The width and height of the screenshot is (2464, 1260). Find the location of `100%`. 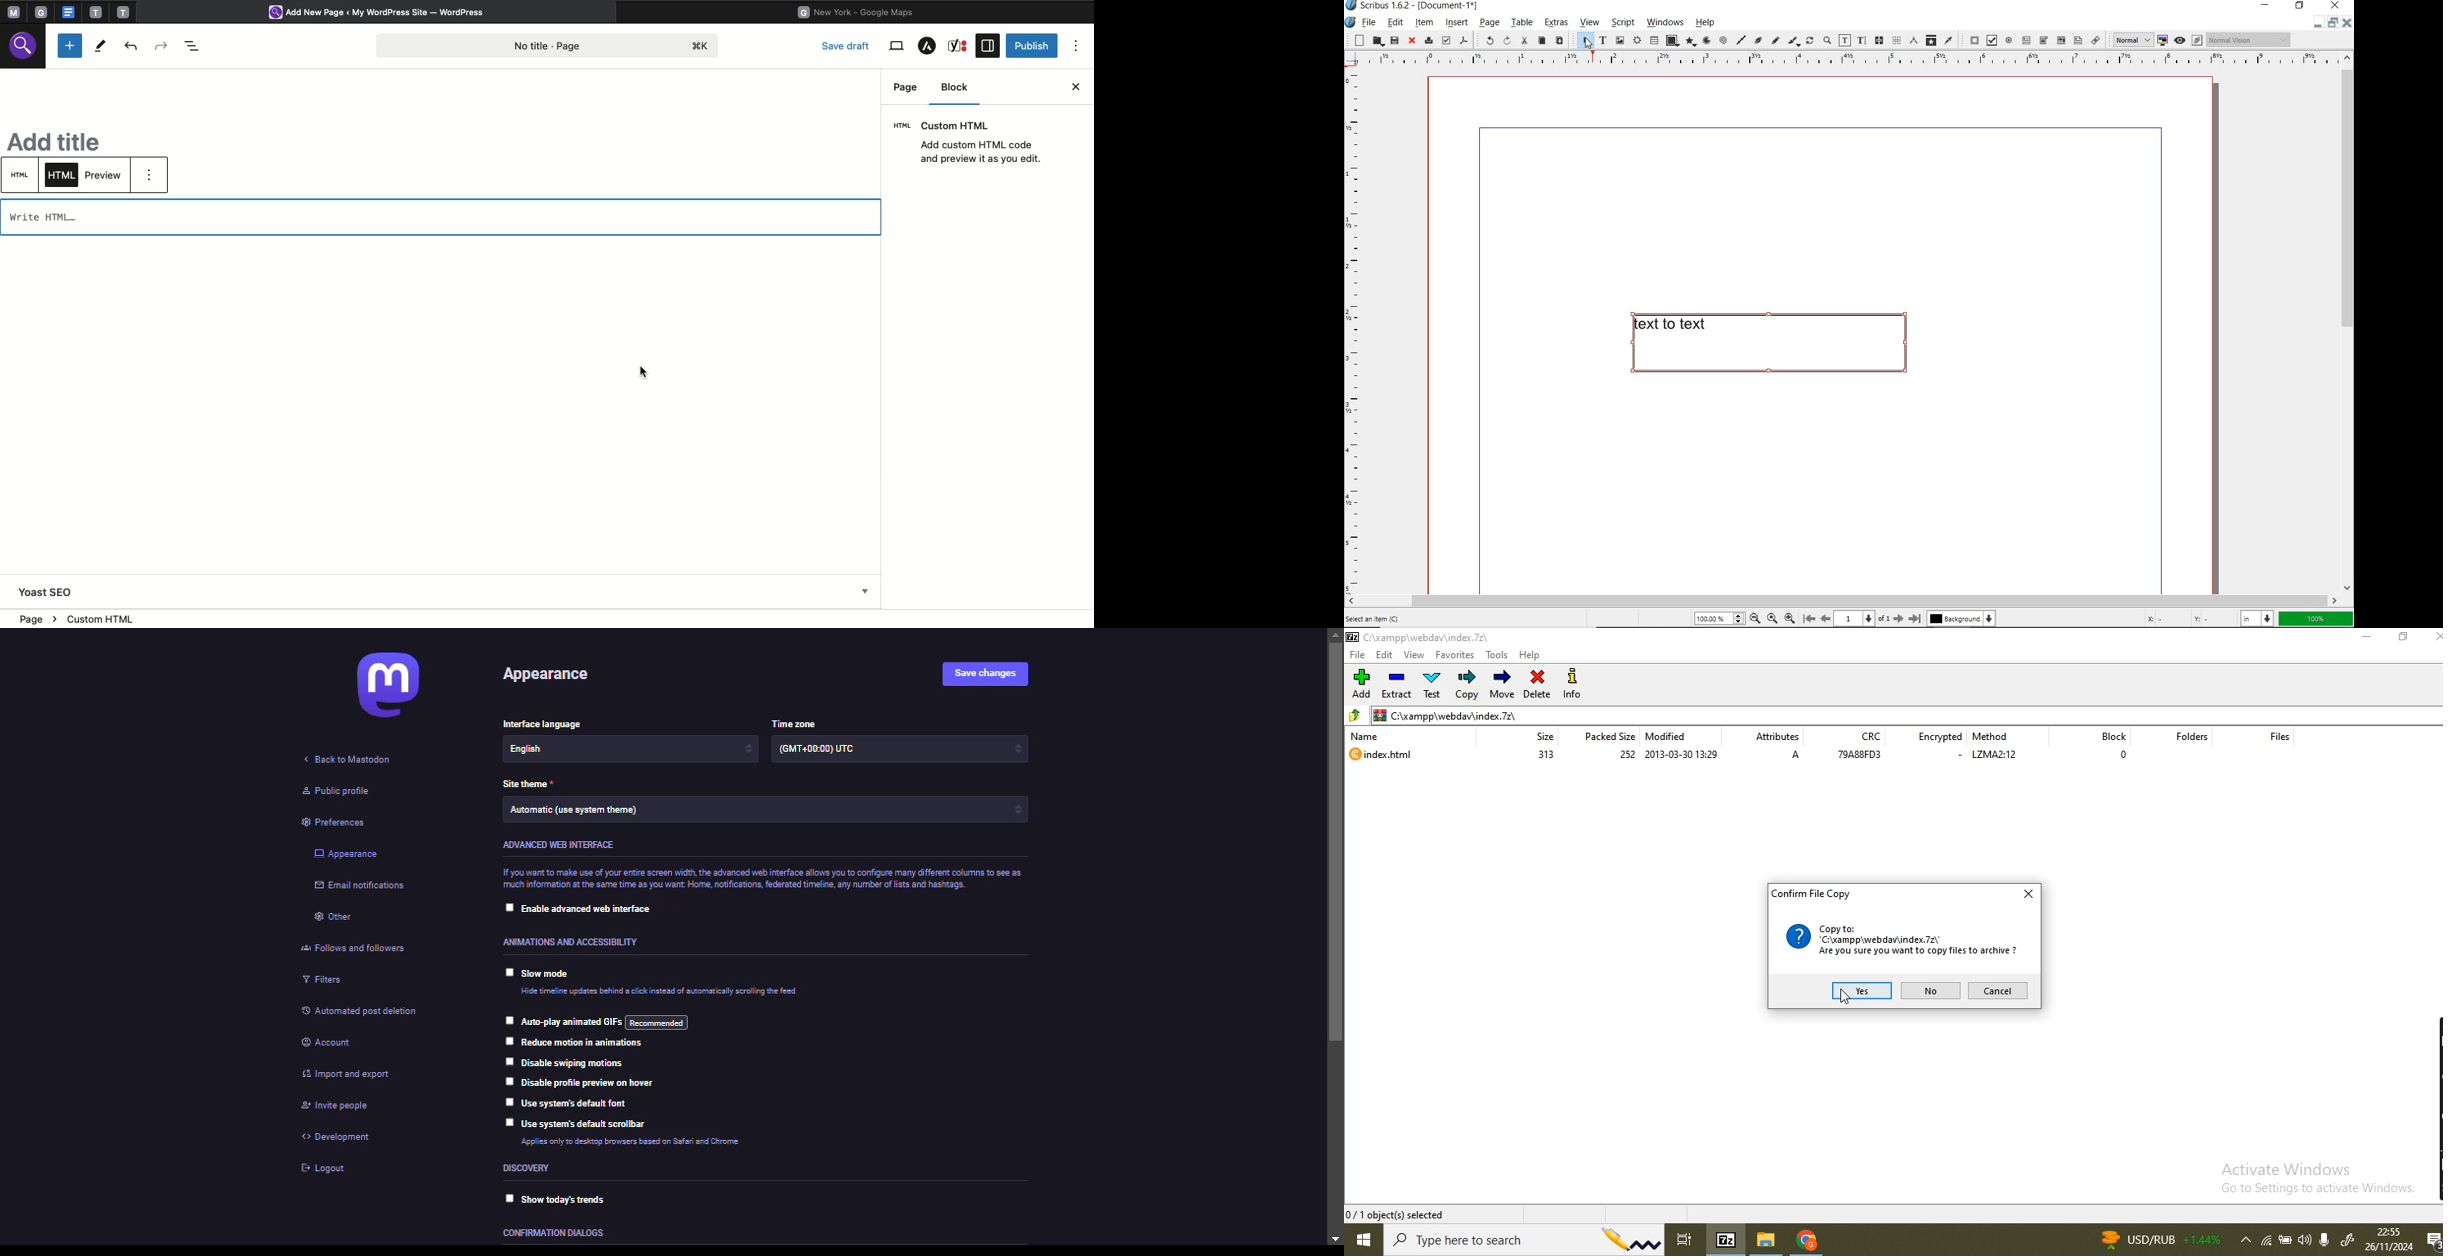

100% is located at coordinates (1718, 619).